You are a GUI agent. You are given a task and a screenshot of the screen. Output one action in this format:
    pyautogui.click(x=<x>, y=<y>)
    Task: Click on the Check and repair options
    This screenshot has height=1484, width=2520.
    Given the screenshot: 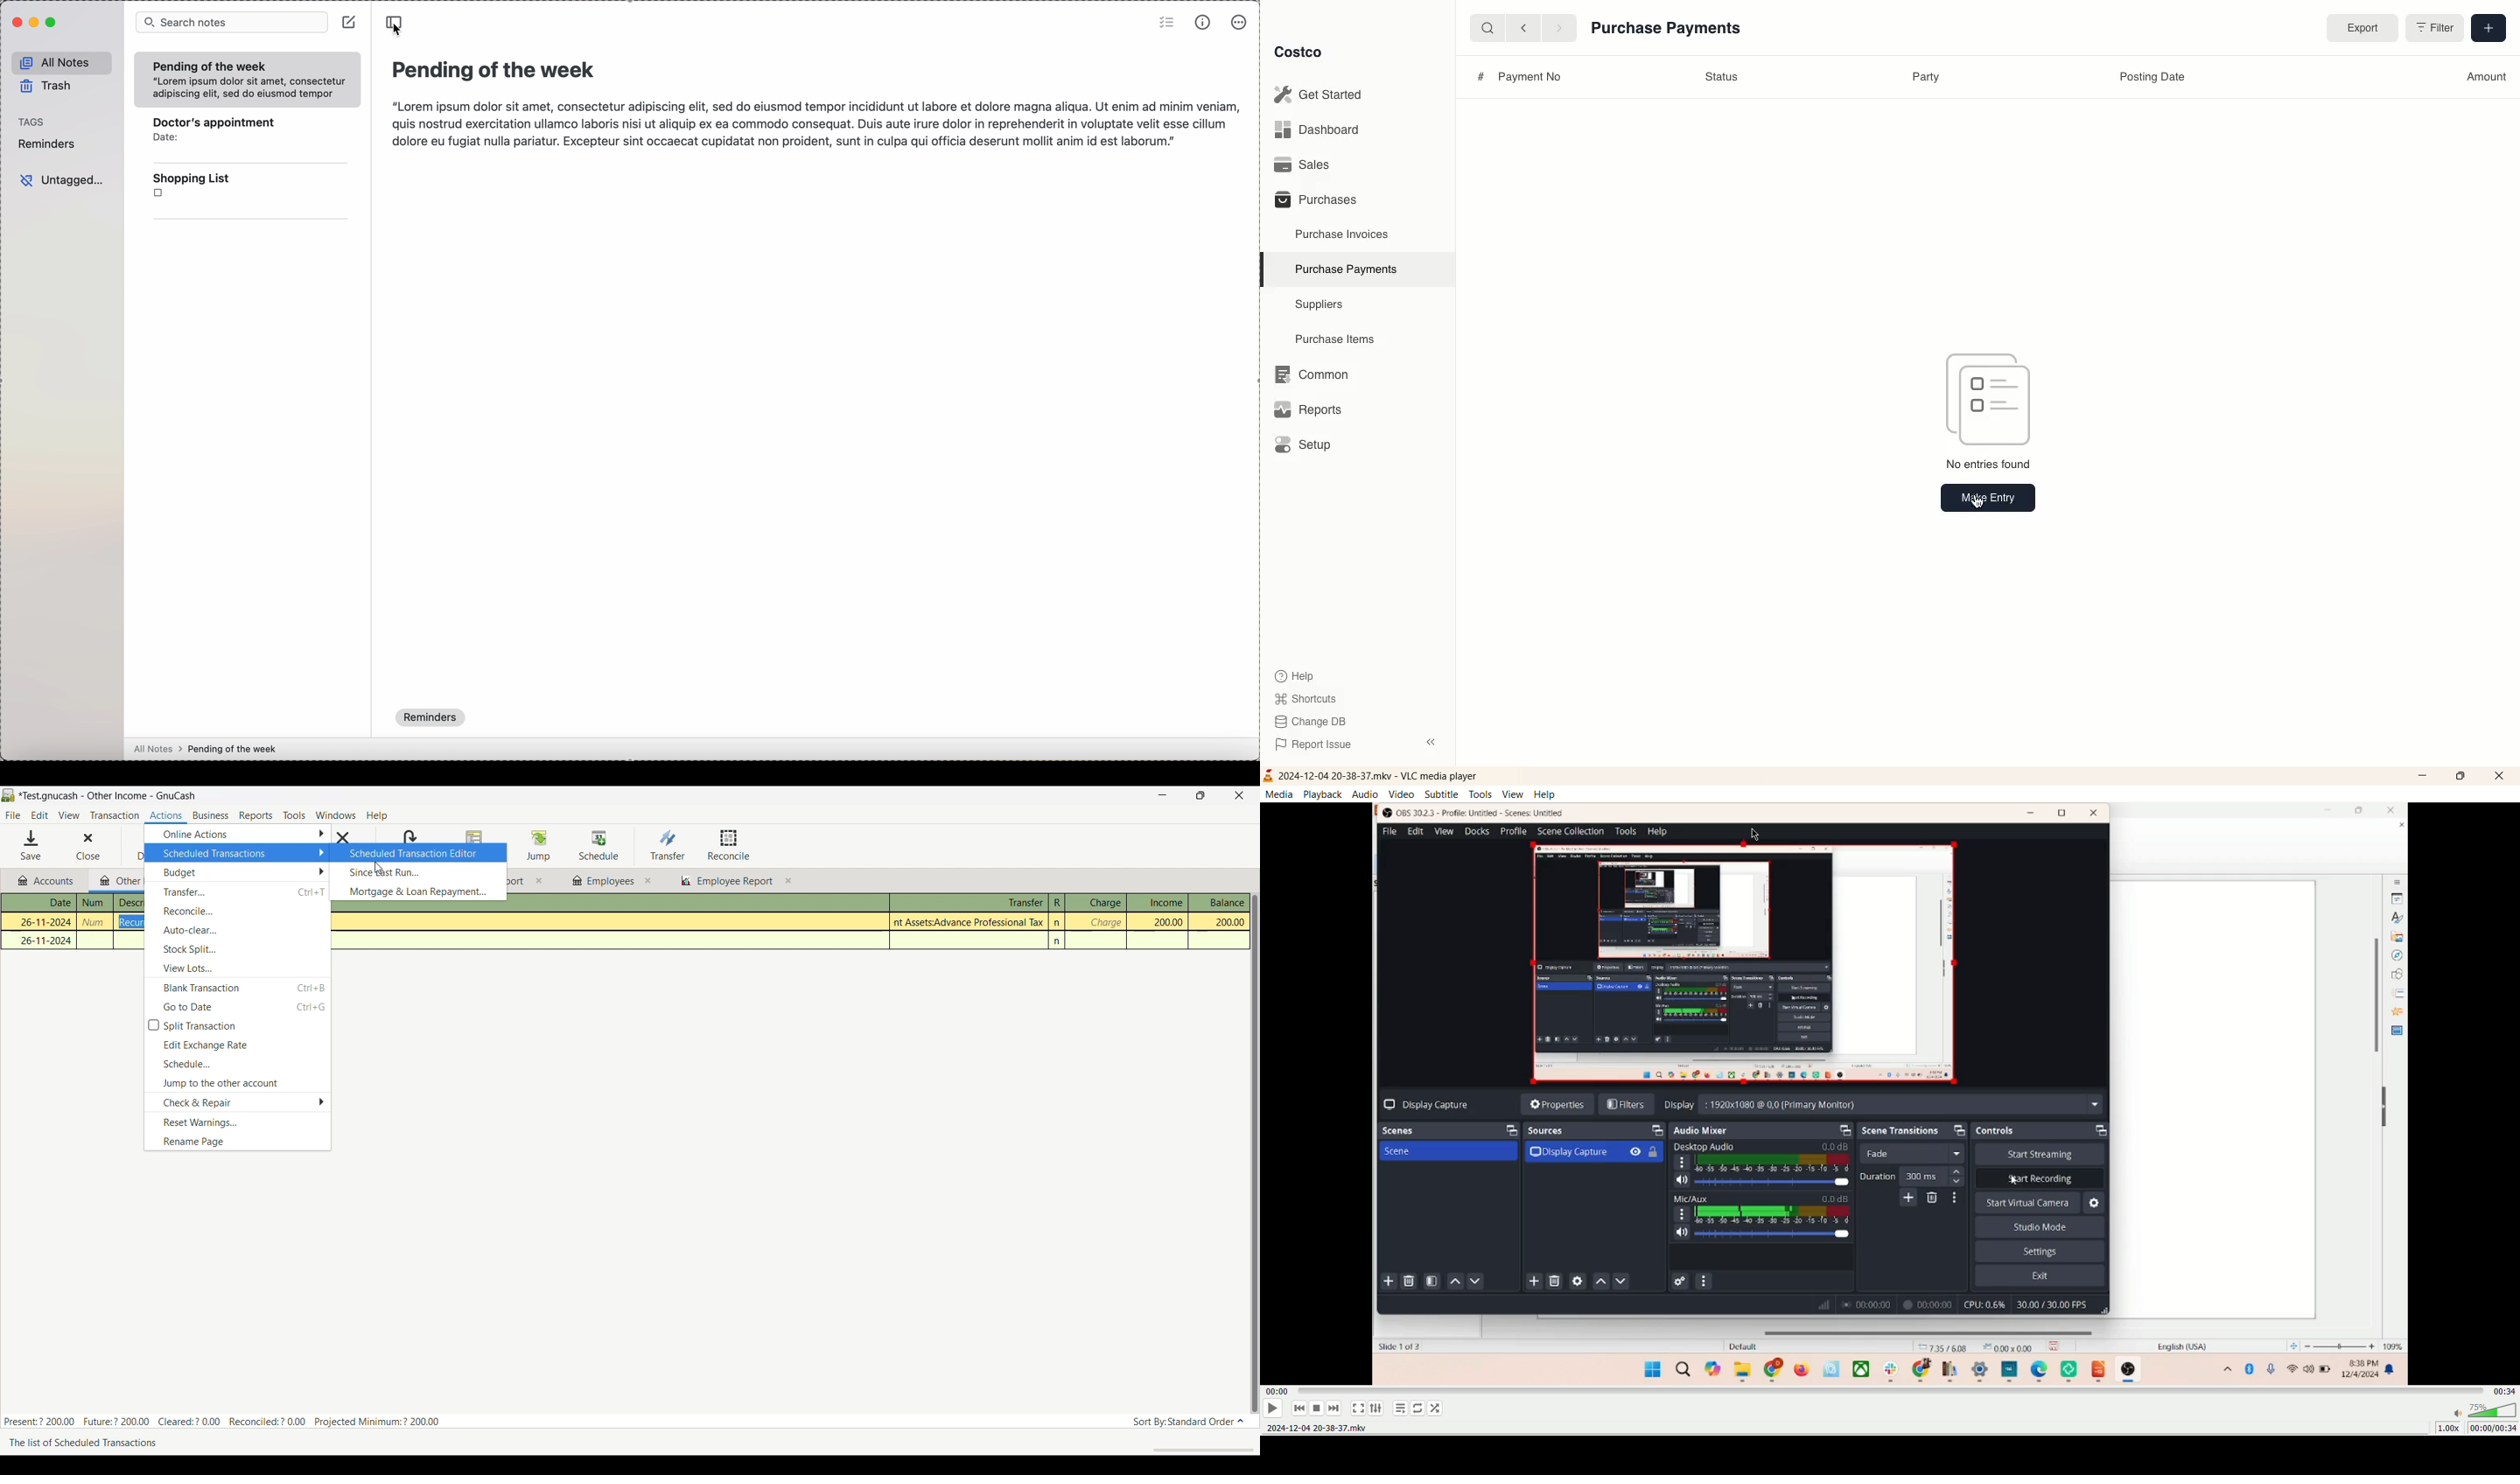 What is the action you would take?
    pyautogui.click(x=238, y=1103)
    